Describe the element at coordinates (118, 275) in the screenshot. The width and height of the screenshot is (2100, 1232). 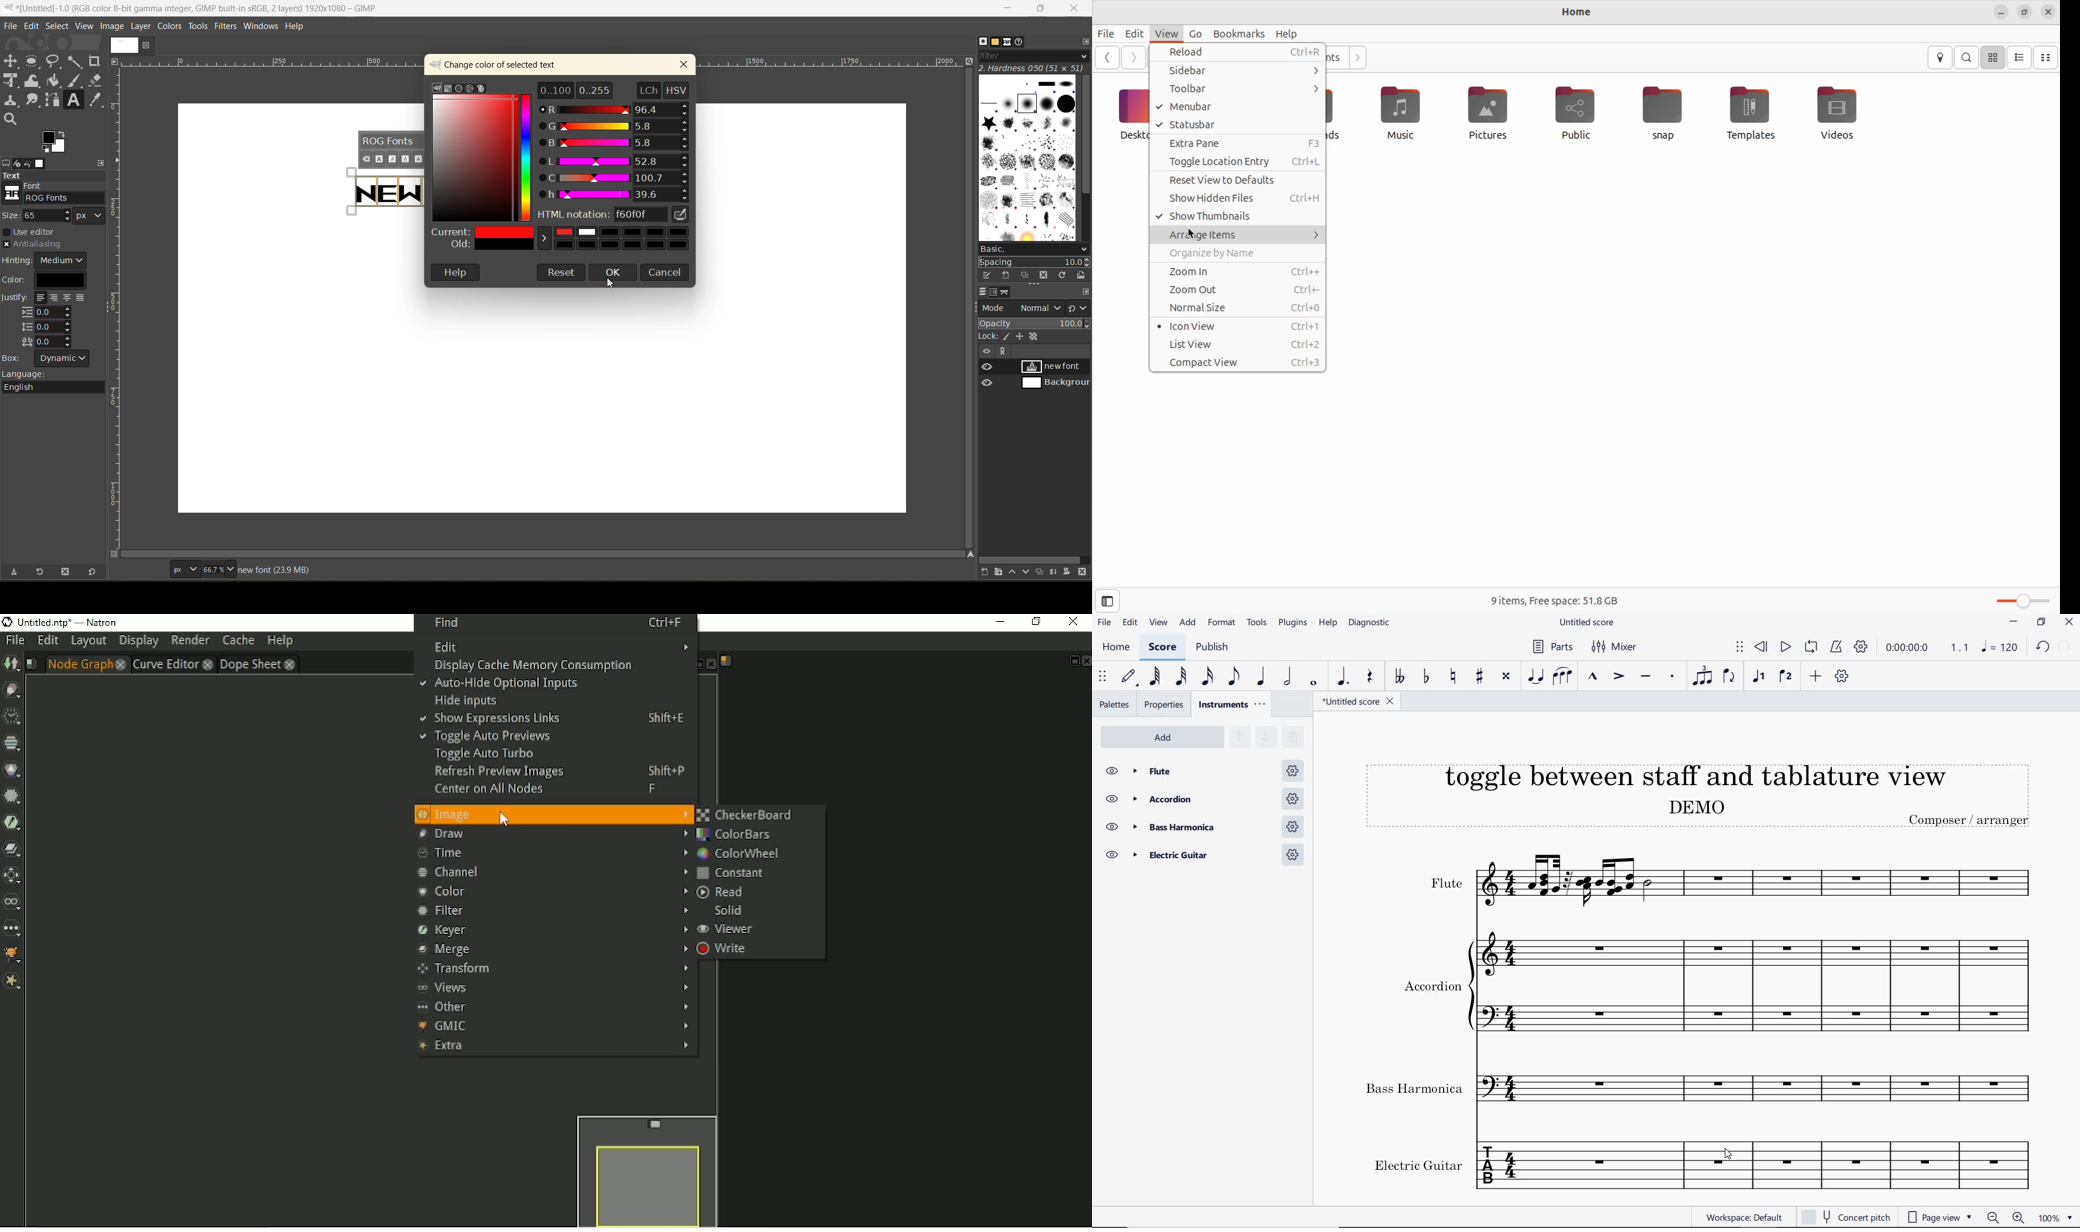
I see `scale` at that location.